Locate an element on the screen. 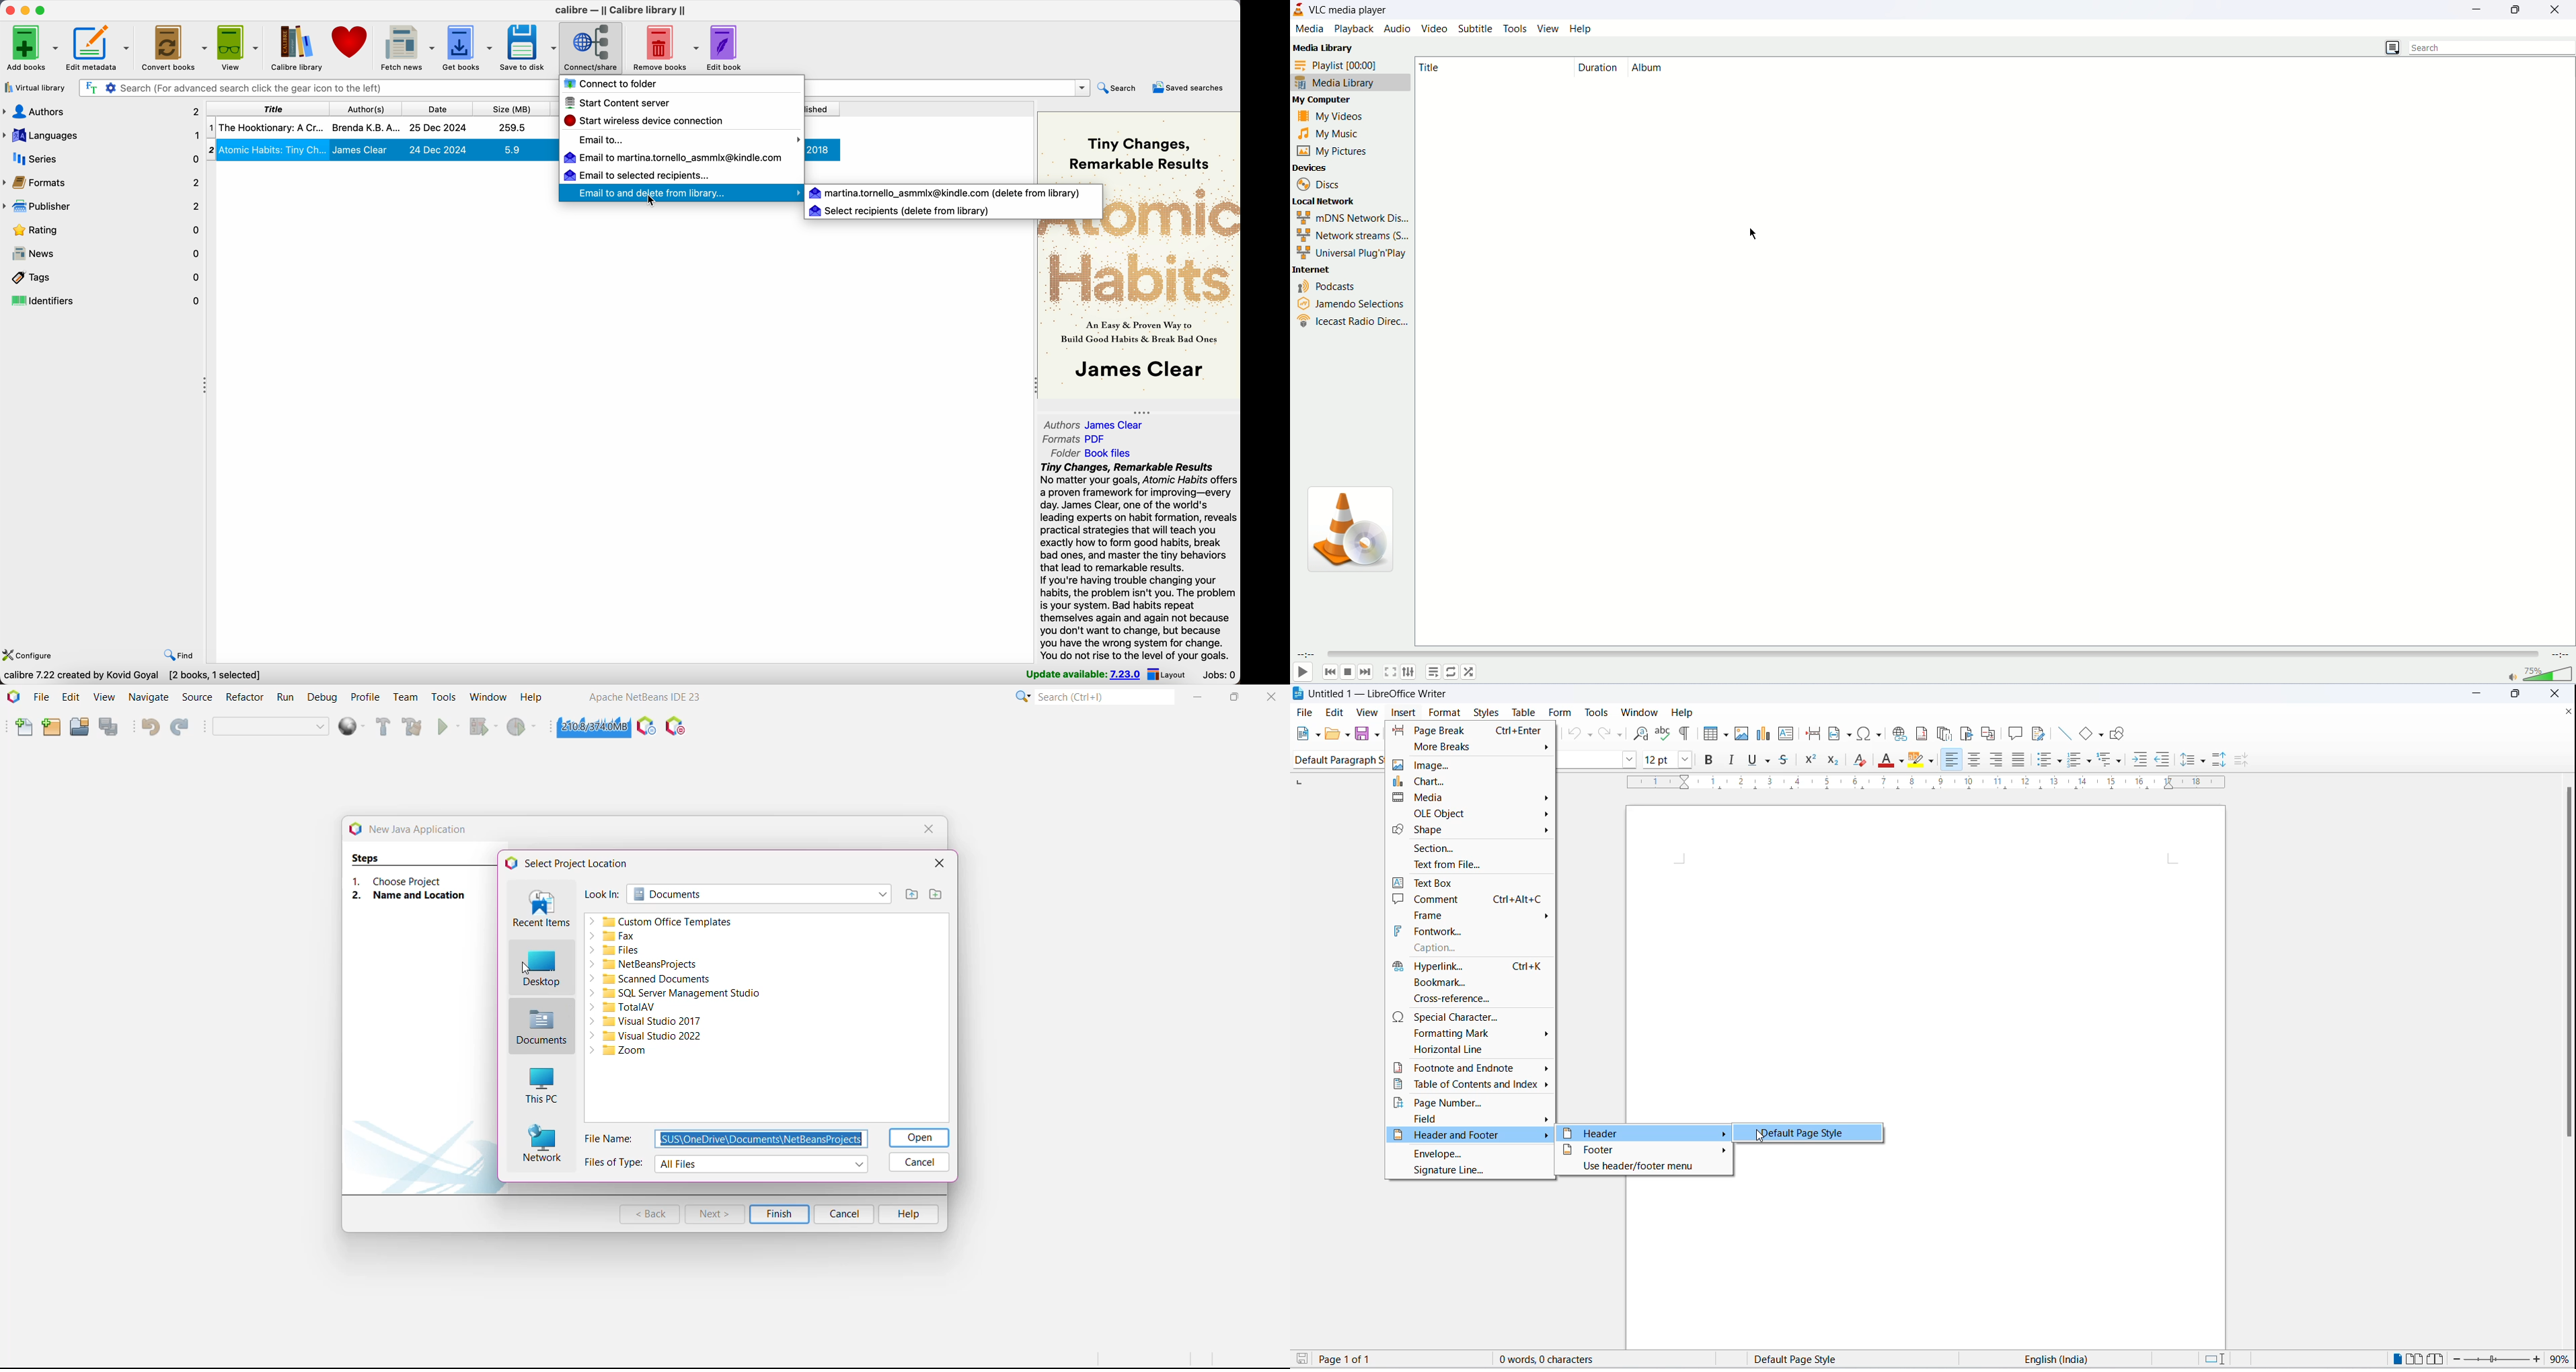  Tiny Changes, Remarkable Results

No matter your goals, Atomic Habits offers
a proven framework for improving—every
day. James Clear, one of the world's
leading experts on habit formation, reveals
practical strategies that will teach you
exactly how to form good habits, break
bad ones, and master the tiny behaviors
that lead to remarkable results.

If you're having trouble changing your
habits, the problem isn't you. The problem
is your system. Bad habits repeat
themselves again and again not because
you don't want to change, but because
you have the wrong system for change.
You do not rise to the level of your goals. is located at coordinates (1139, 562).